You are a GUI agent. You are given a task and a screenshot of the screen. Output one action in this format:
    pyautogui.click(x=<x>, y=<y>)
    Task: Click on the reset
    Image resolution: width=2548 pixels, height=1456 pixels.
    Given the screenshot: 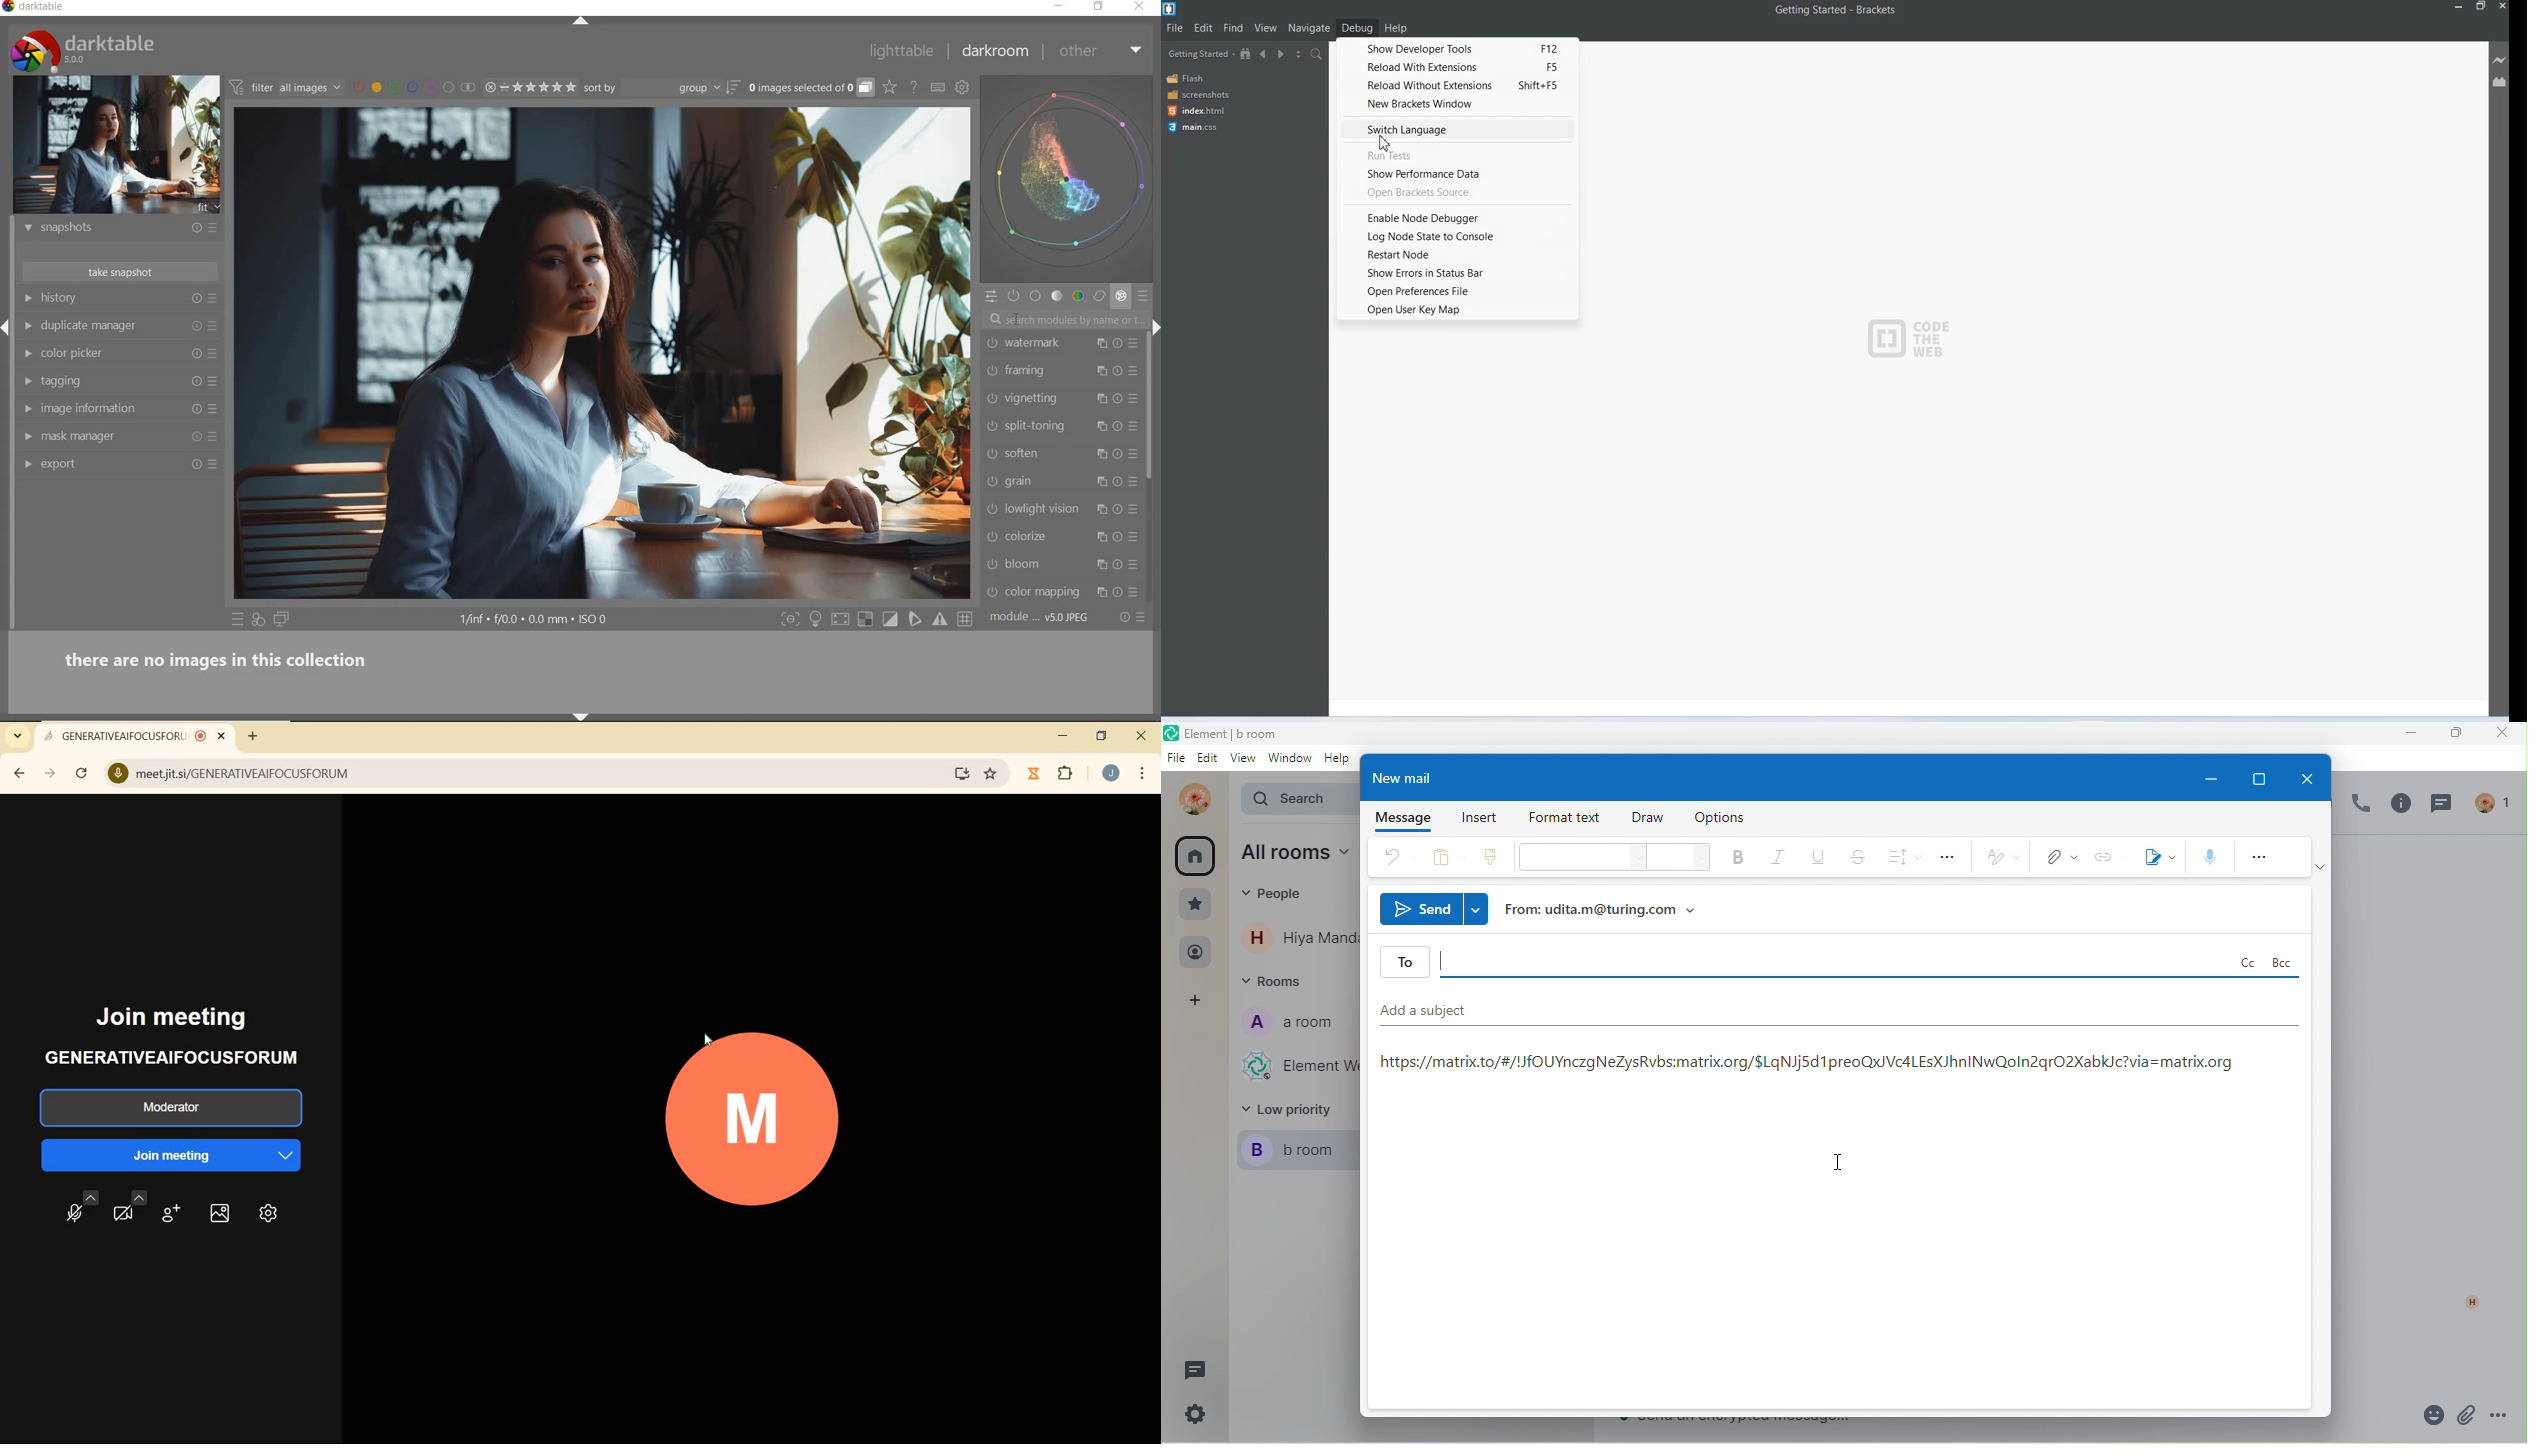 What is the action you would take?
    pyautogui.click(x=196, y=439)
    